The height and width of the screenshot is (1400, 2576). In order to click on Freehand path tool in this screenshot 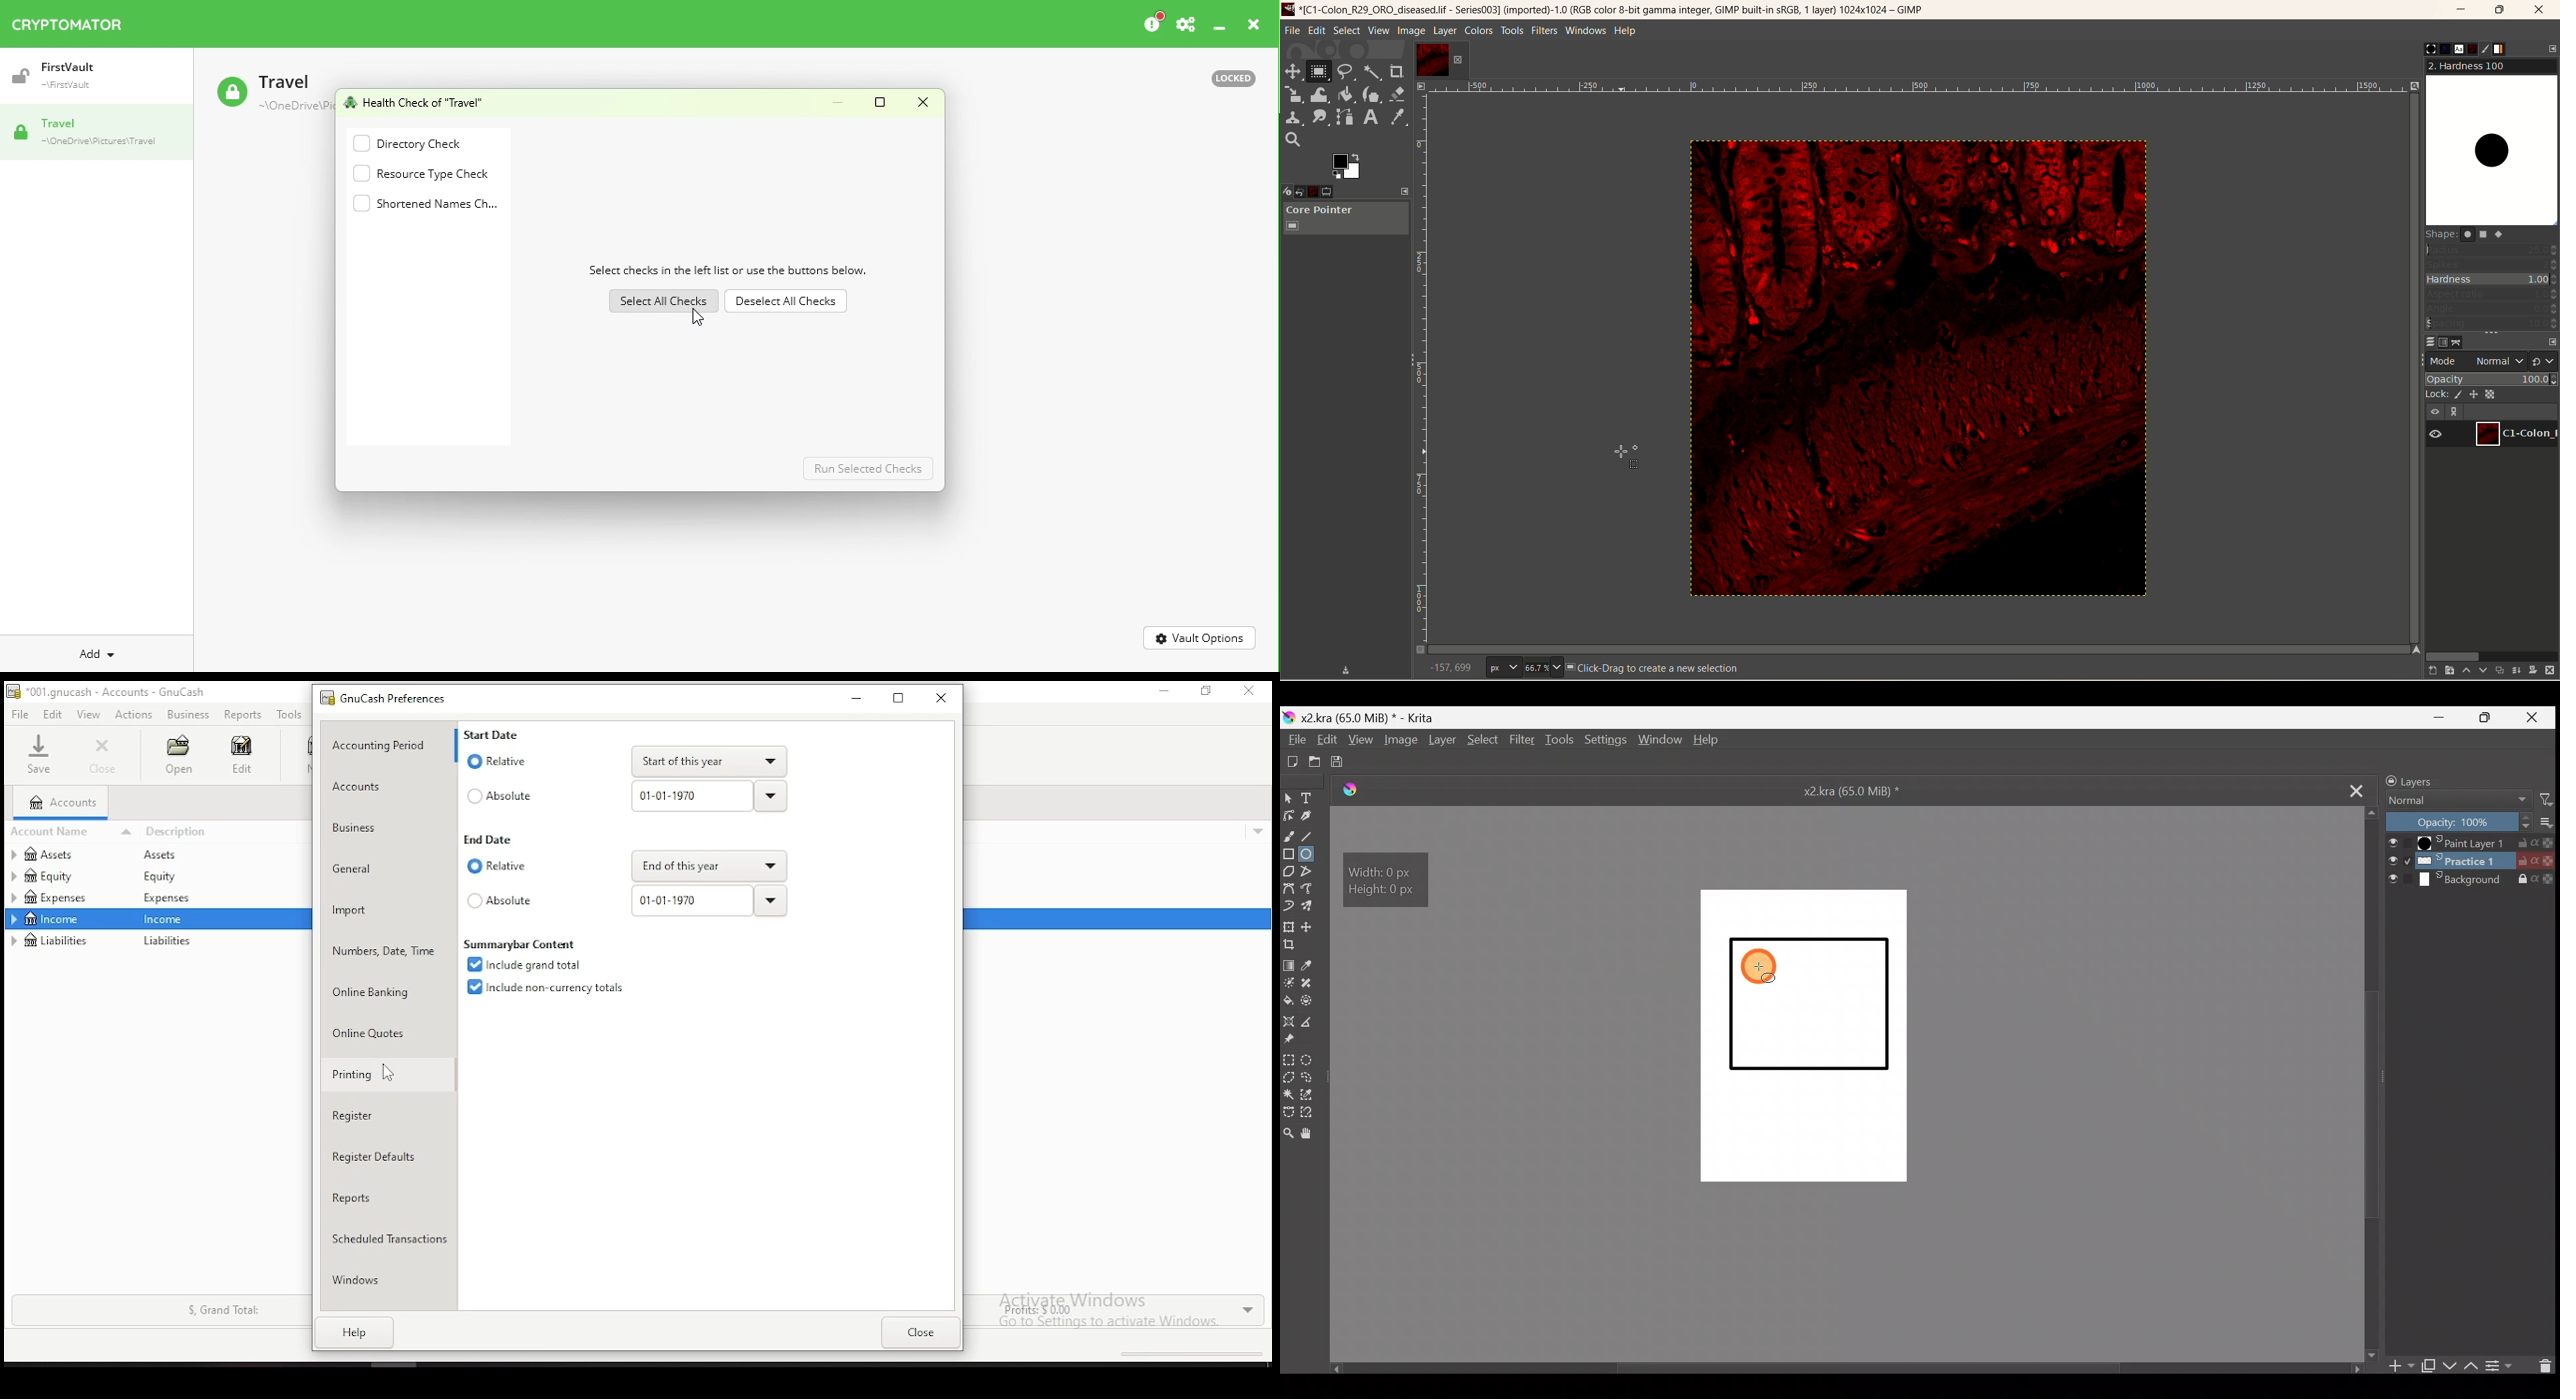, I will do `click(1310, 890)`.